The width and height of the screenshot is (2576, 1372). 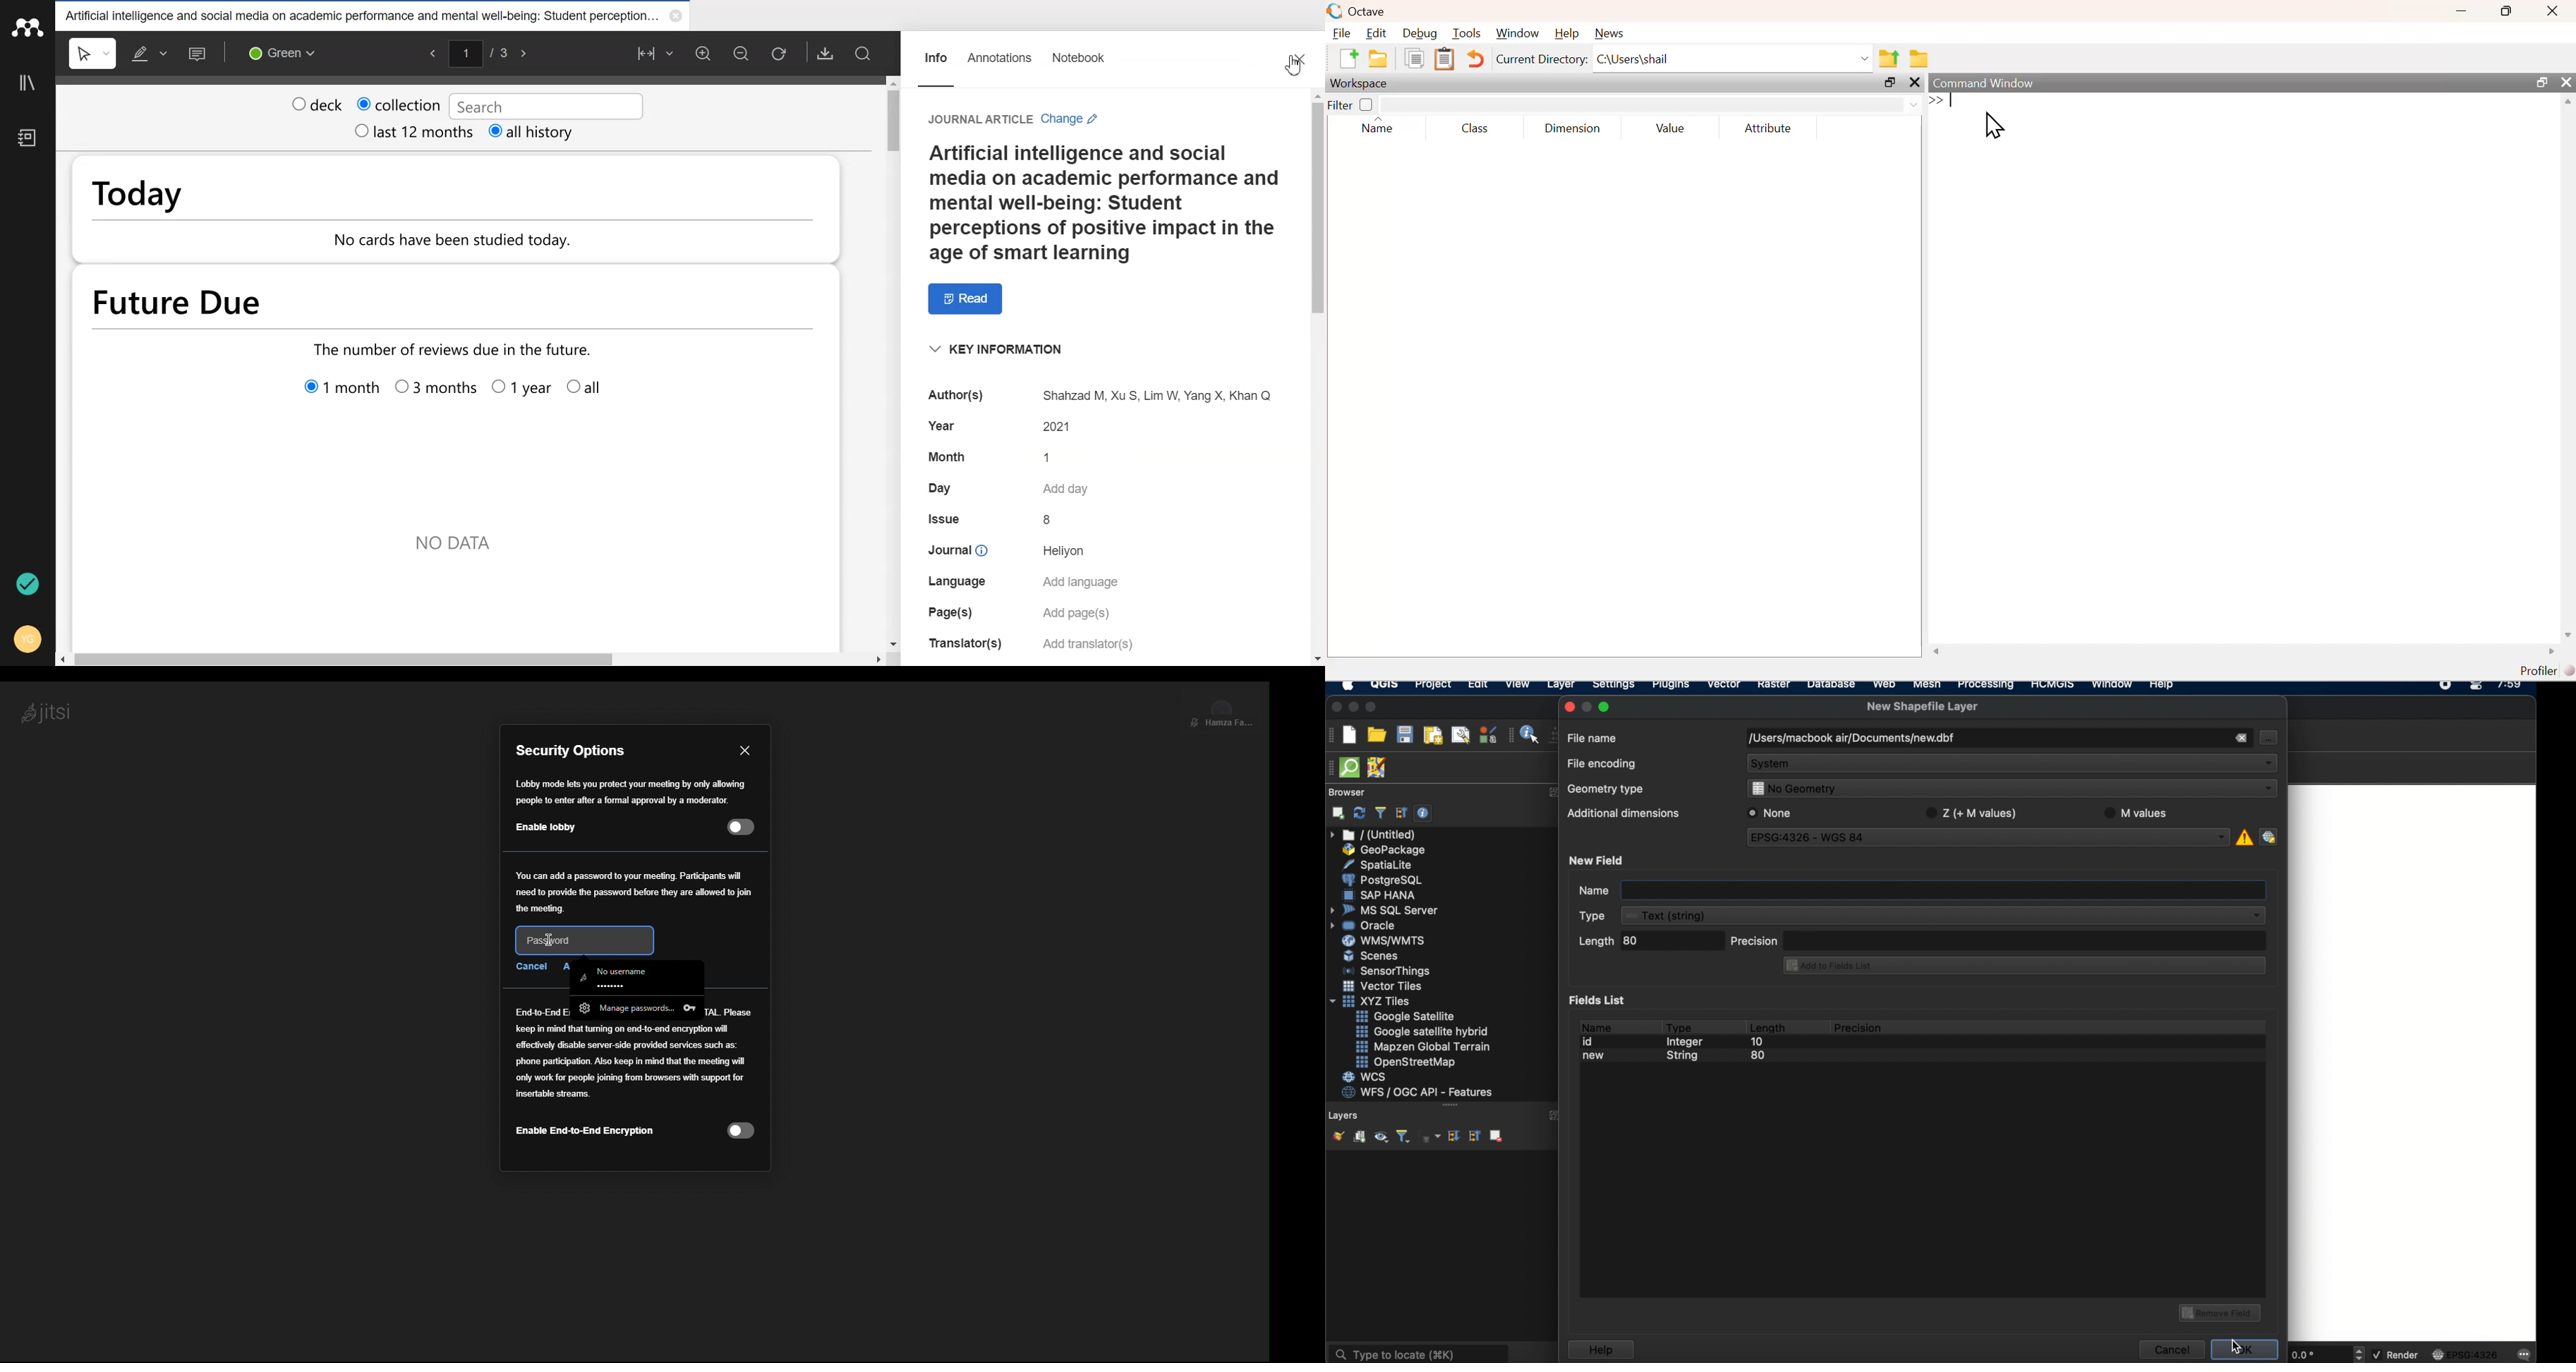 I want to click on 1 year, so click(x=521, y=391).